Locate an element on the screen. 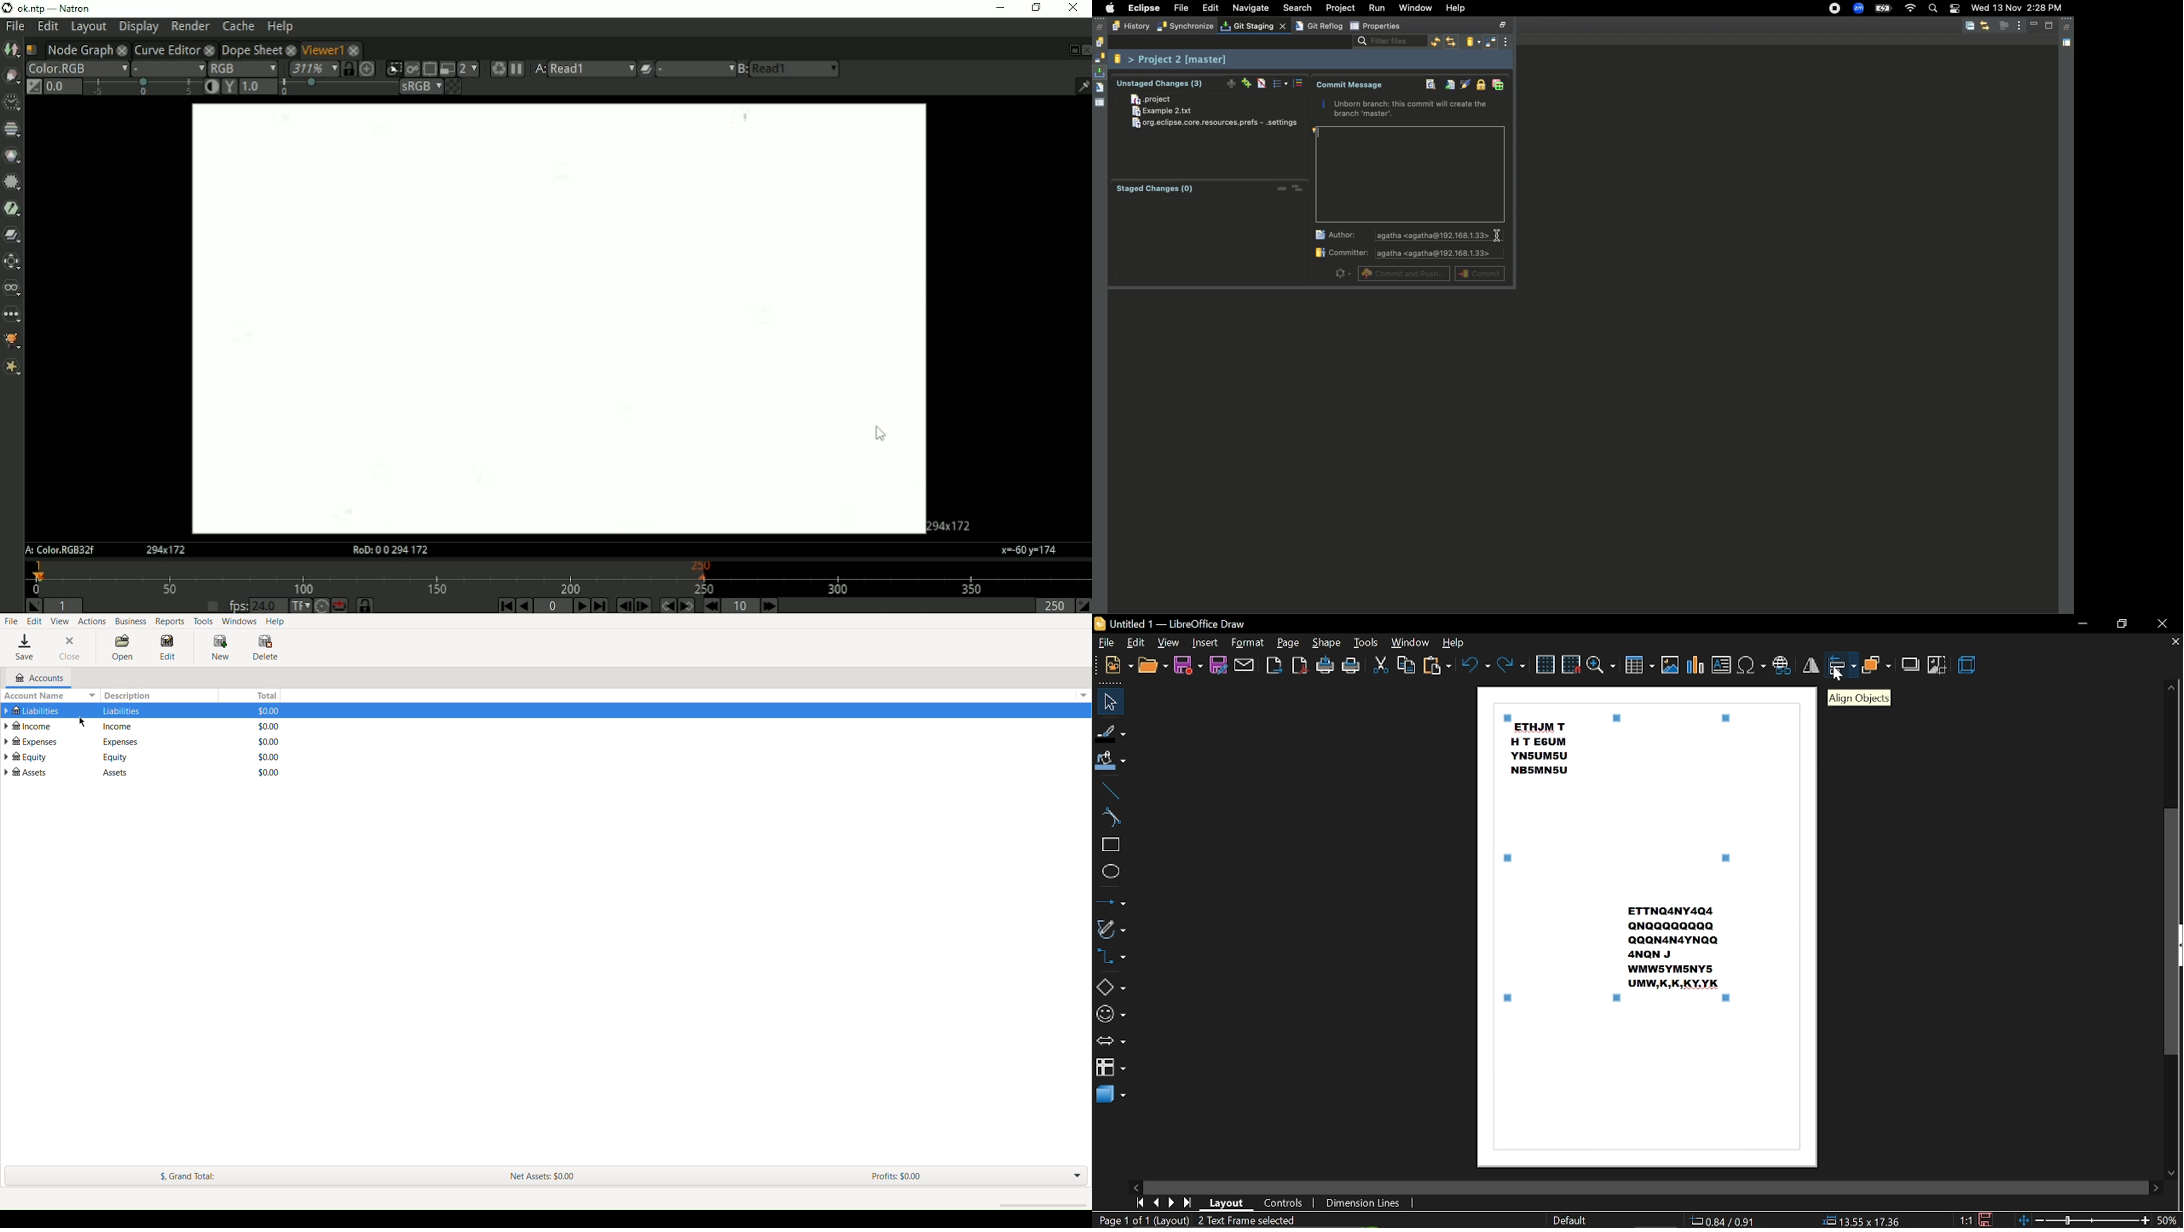  insert chart is located at coordinates (1696, 665).